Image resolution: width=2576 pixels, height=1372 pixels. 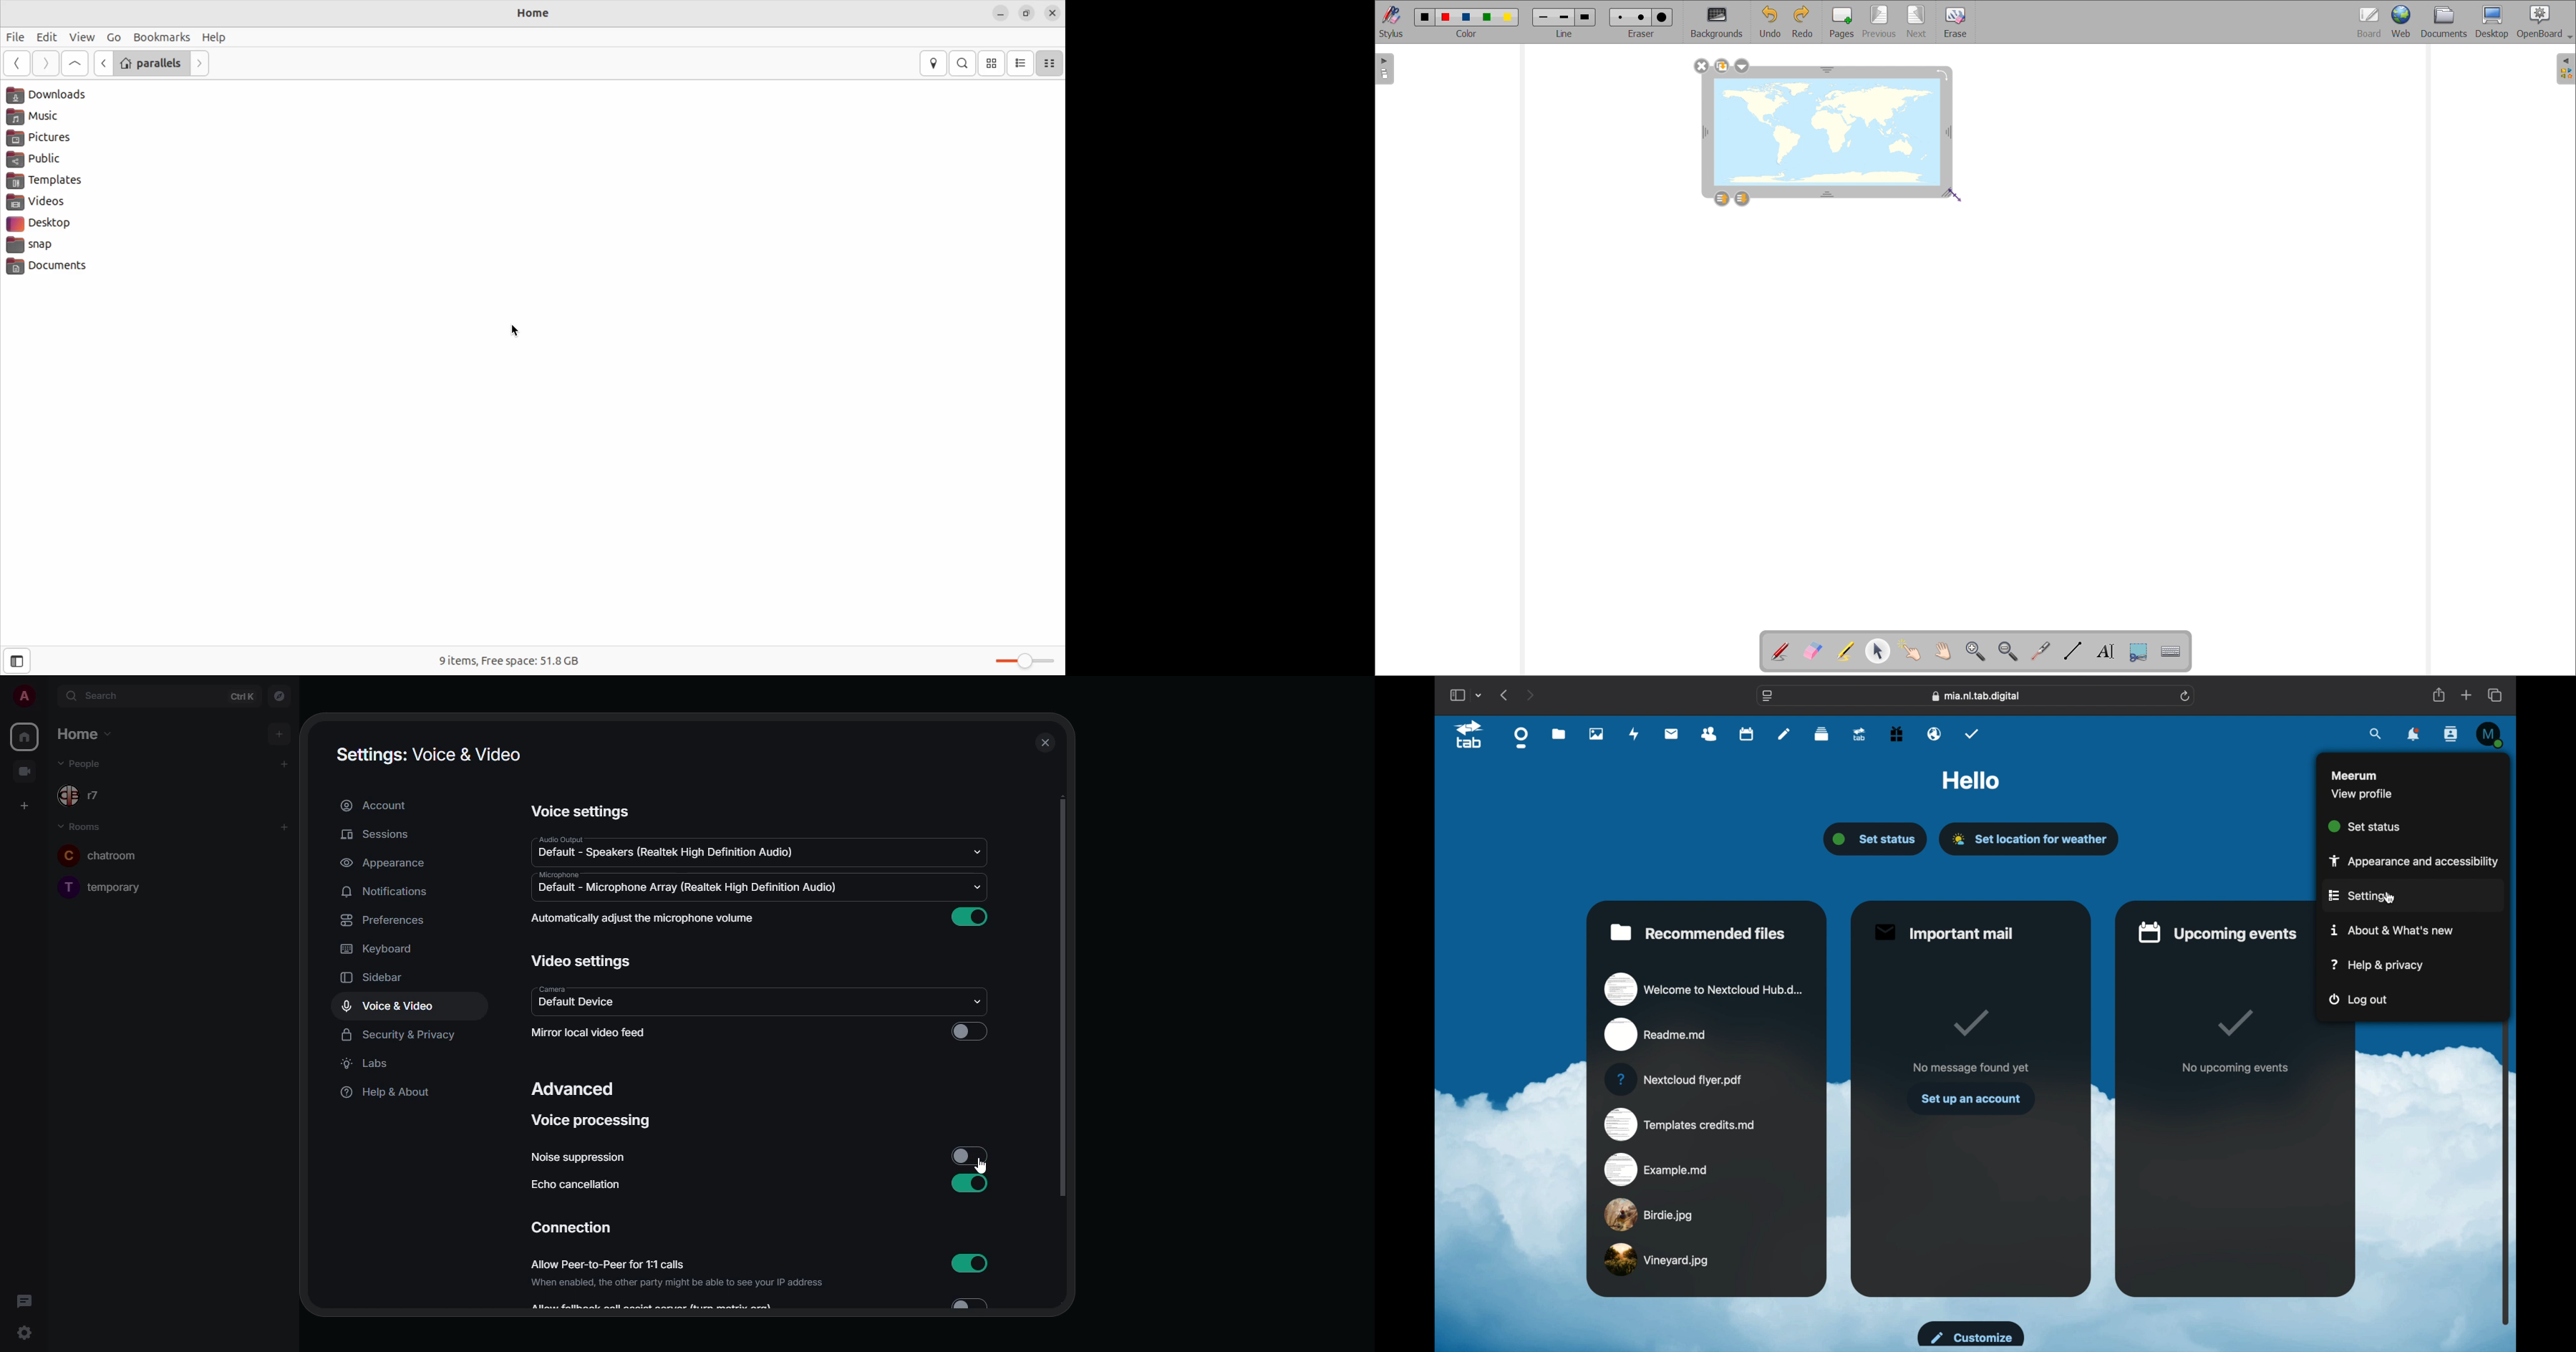 What do you see at coordinates (972, 1157) in the screenshot?
I see `disabled` at bounding box center [972, 1157].